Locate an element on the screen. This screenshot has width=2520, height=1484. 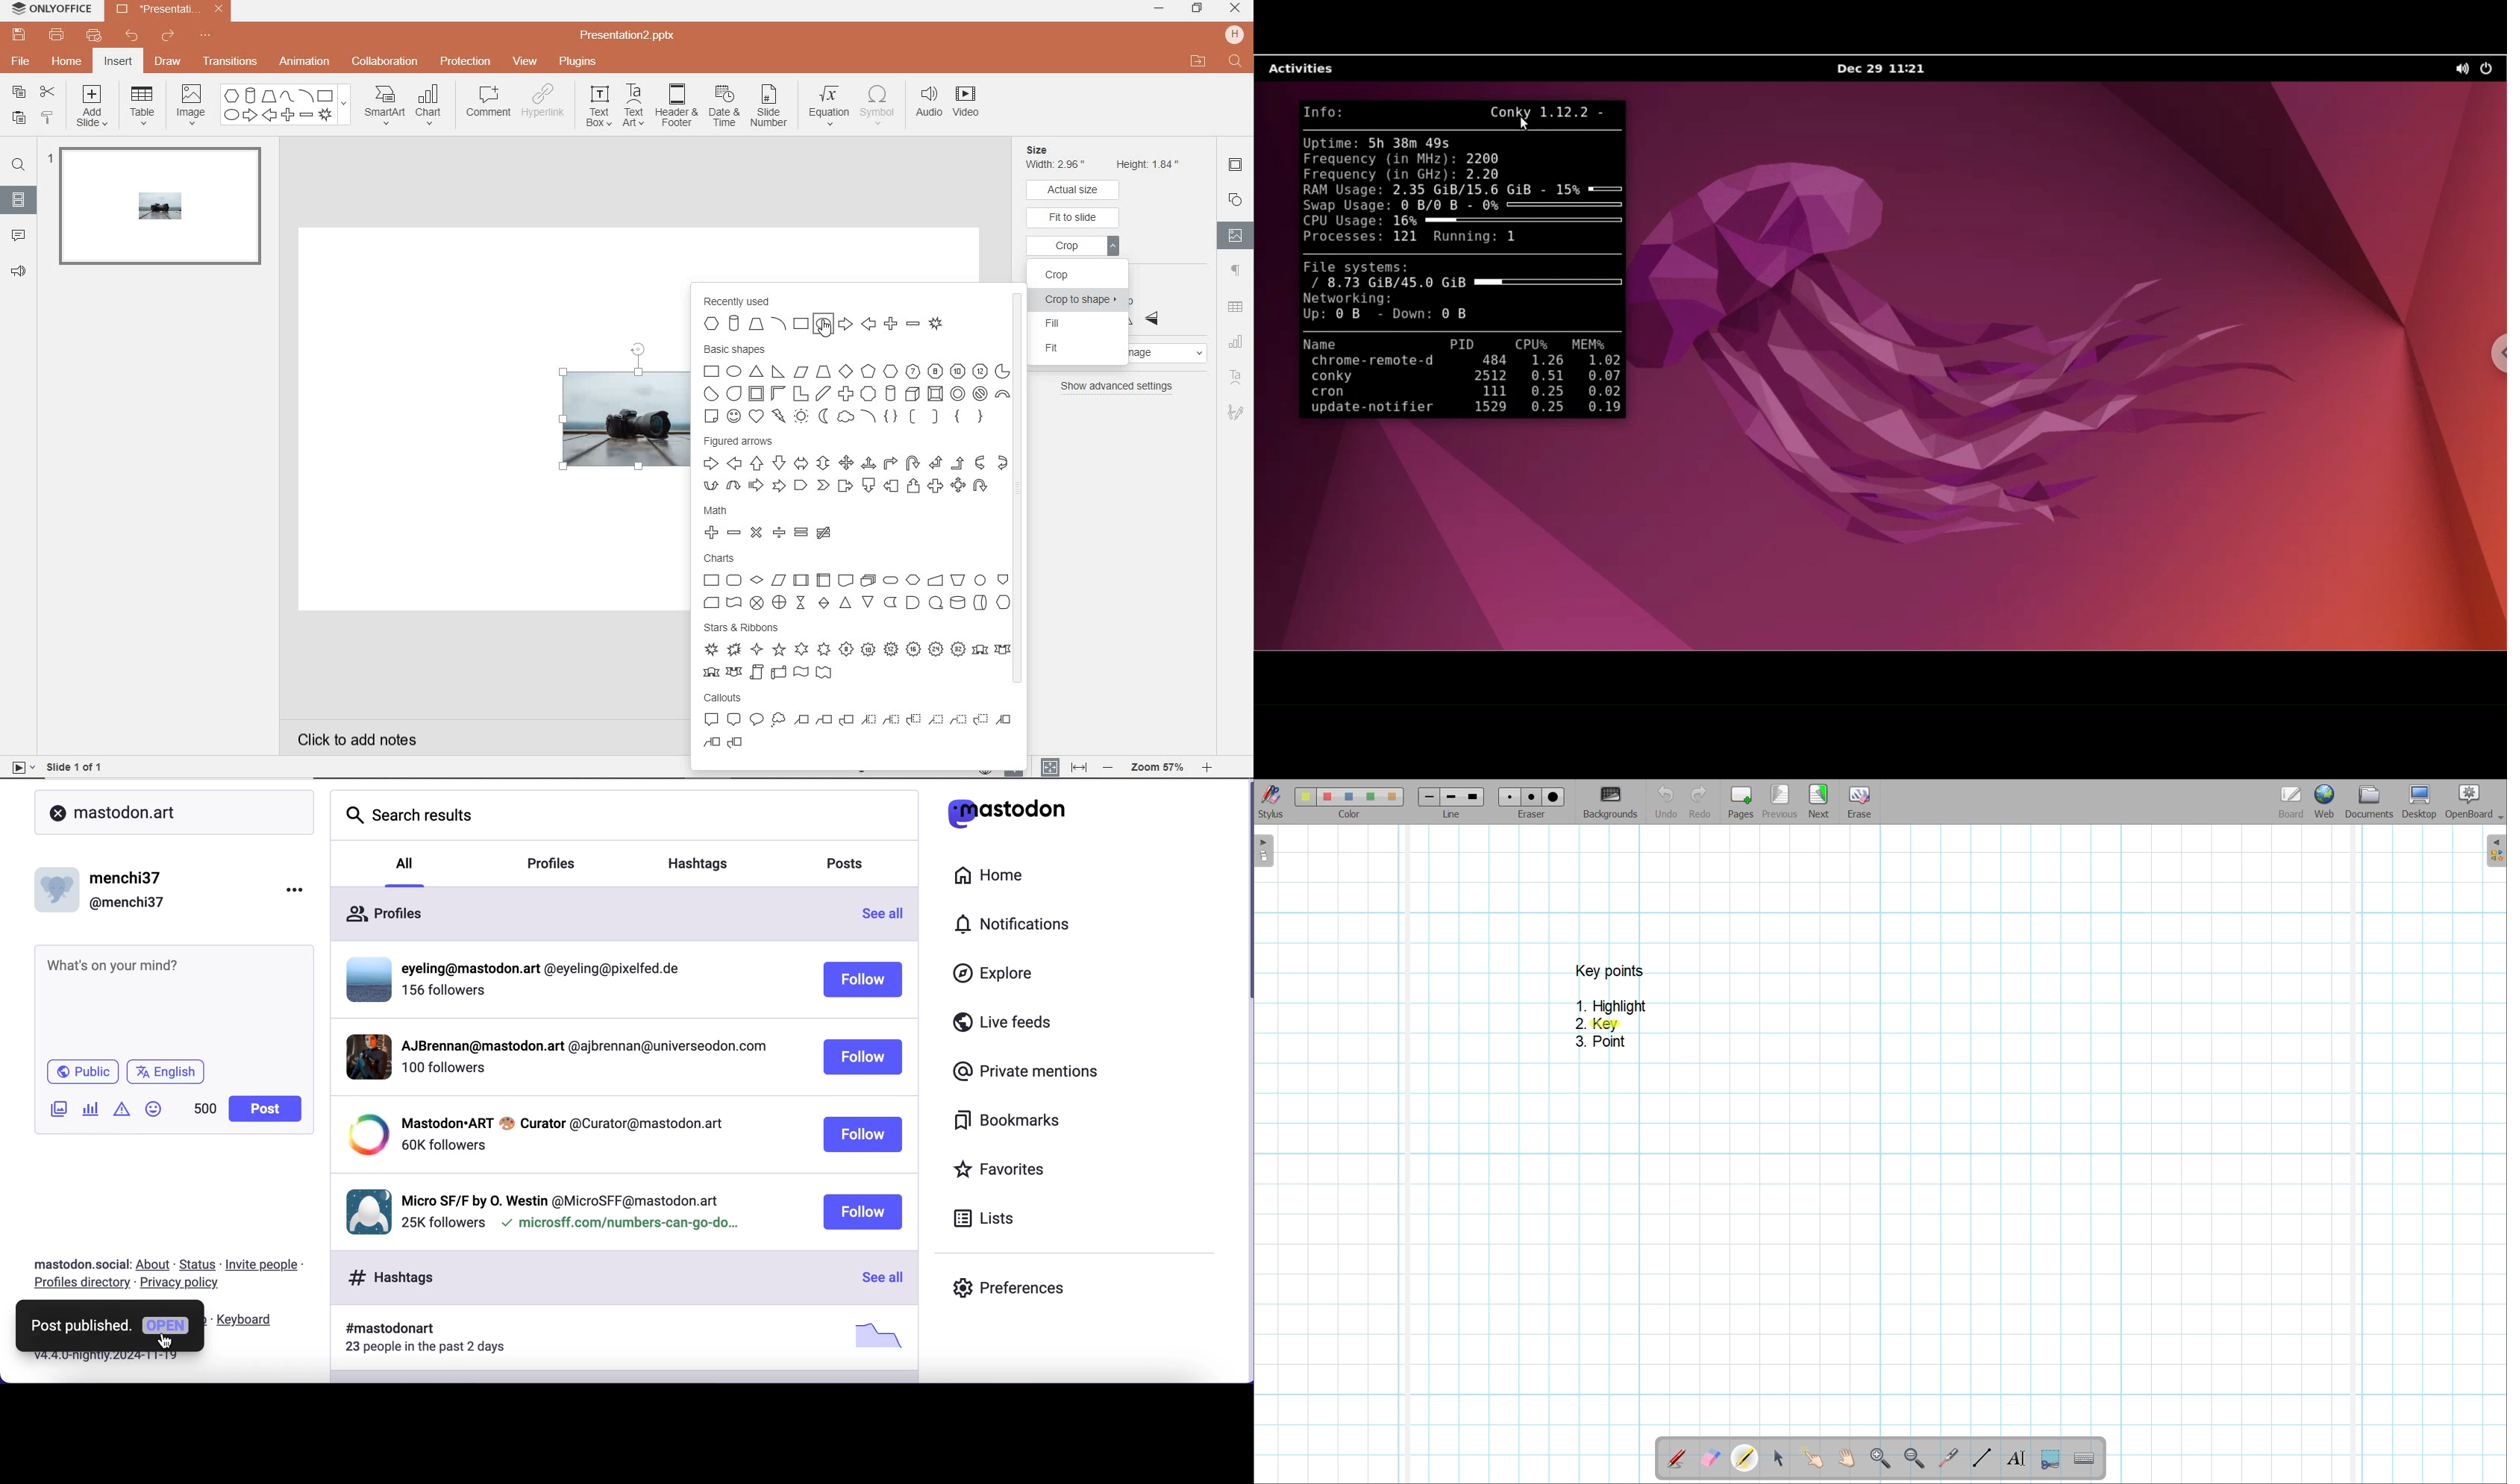
audio is located at coordinates (928, 104).